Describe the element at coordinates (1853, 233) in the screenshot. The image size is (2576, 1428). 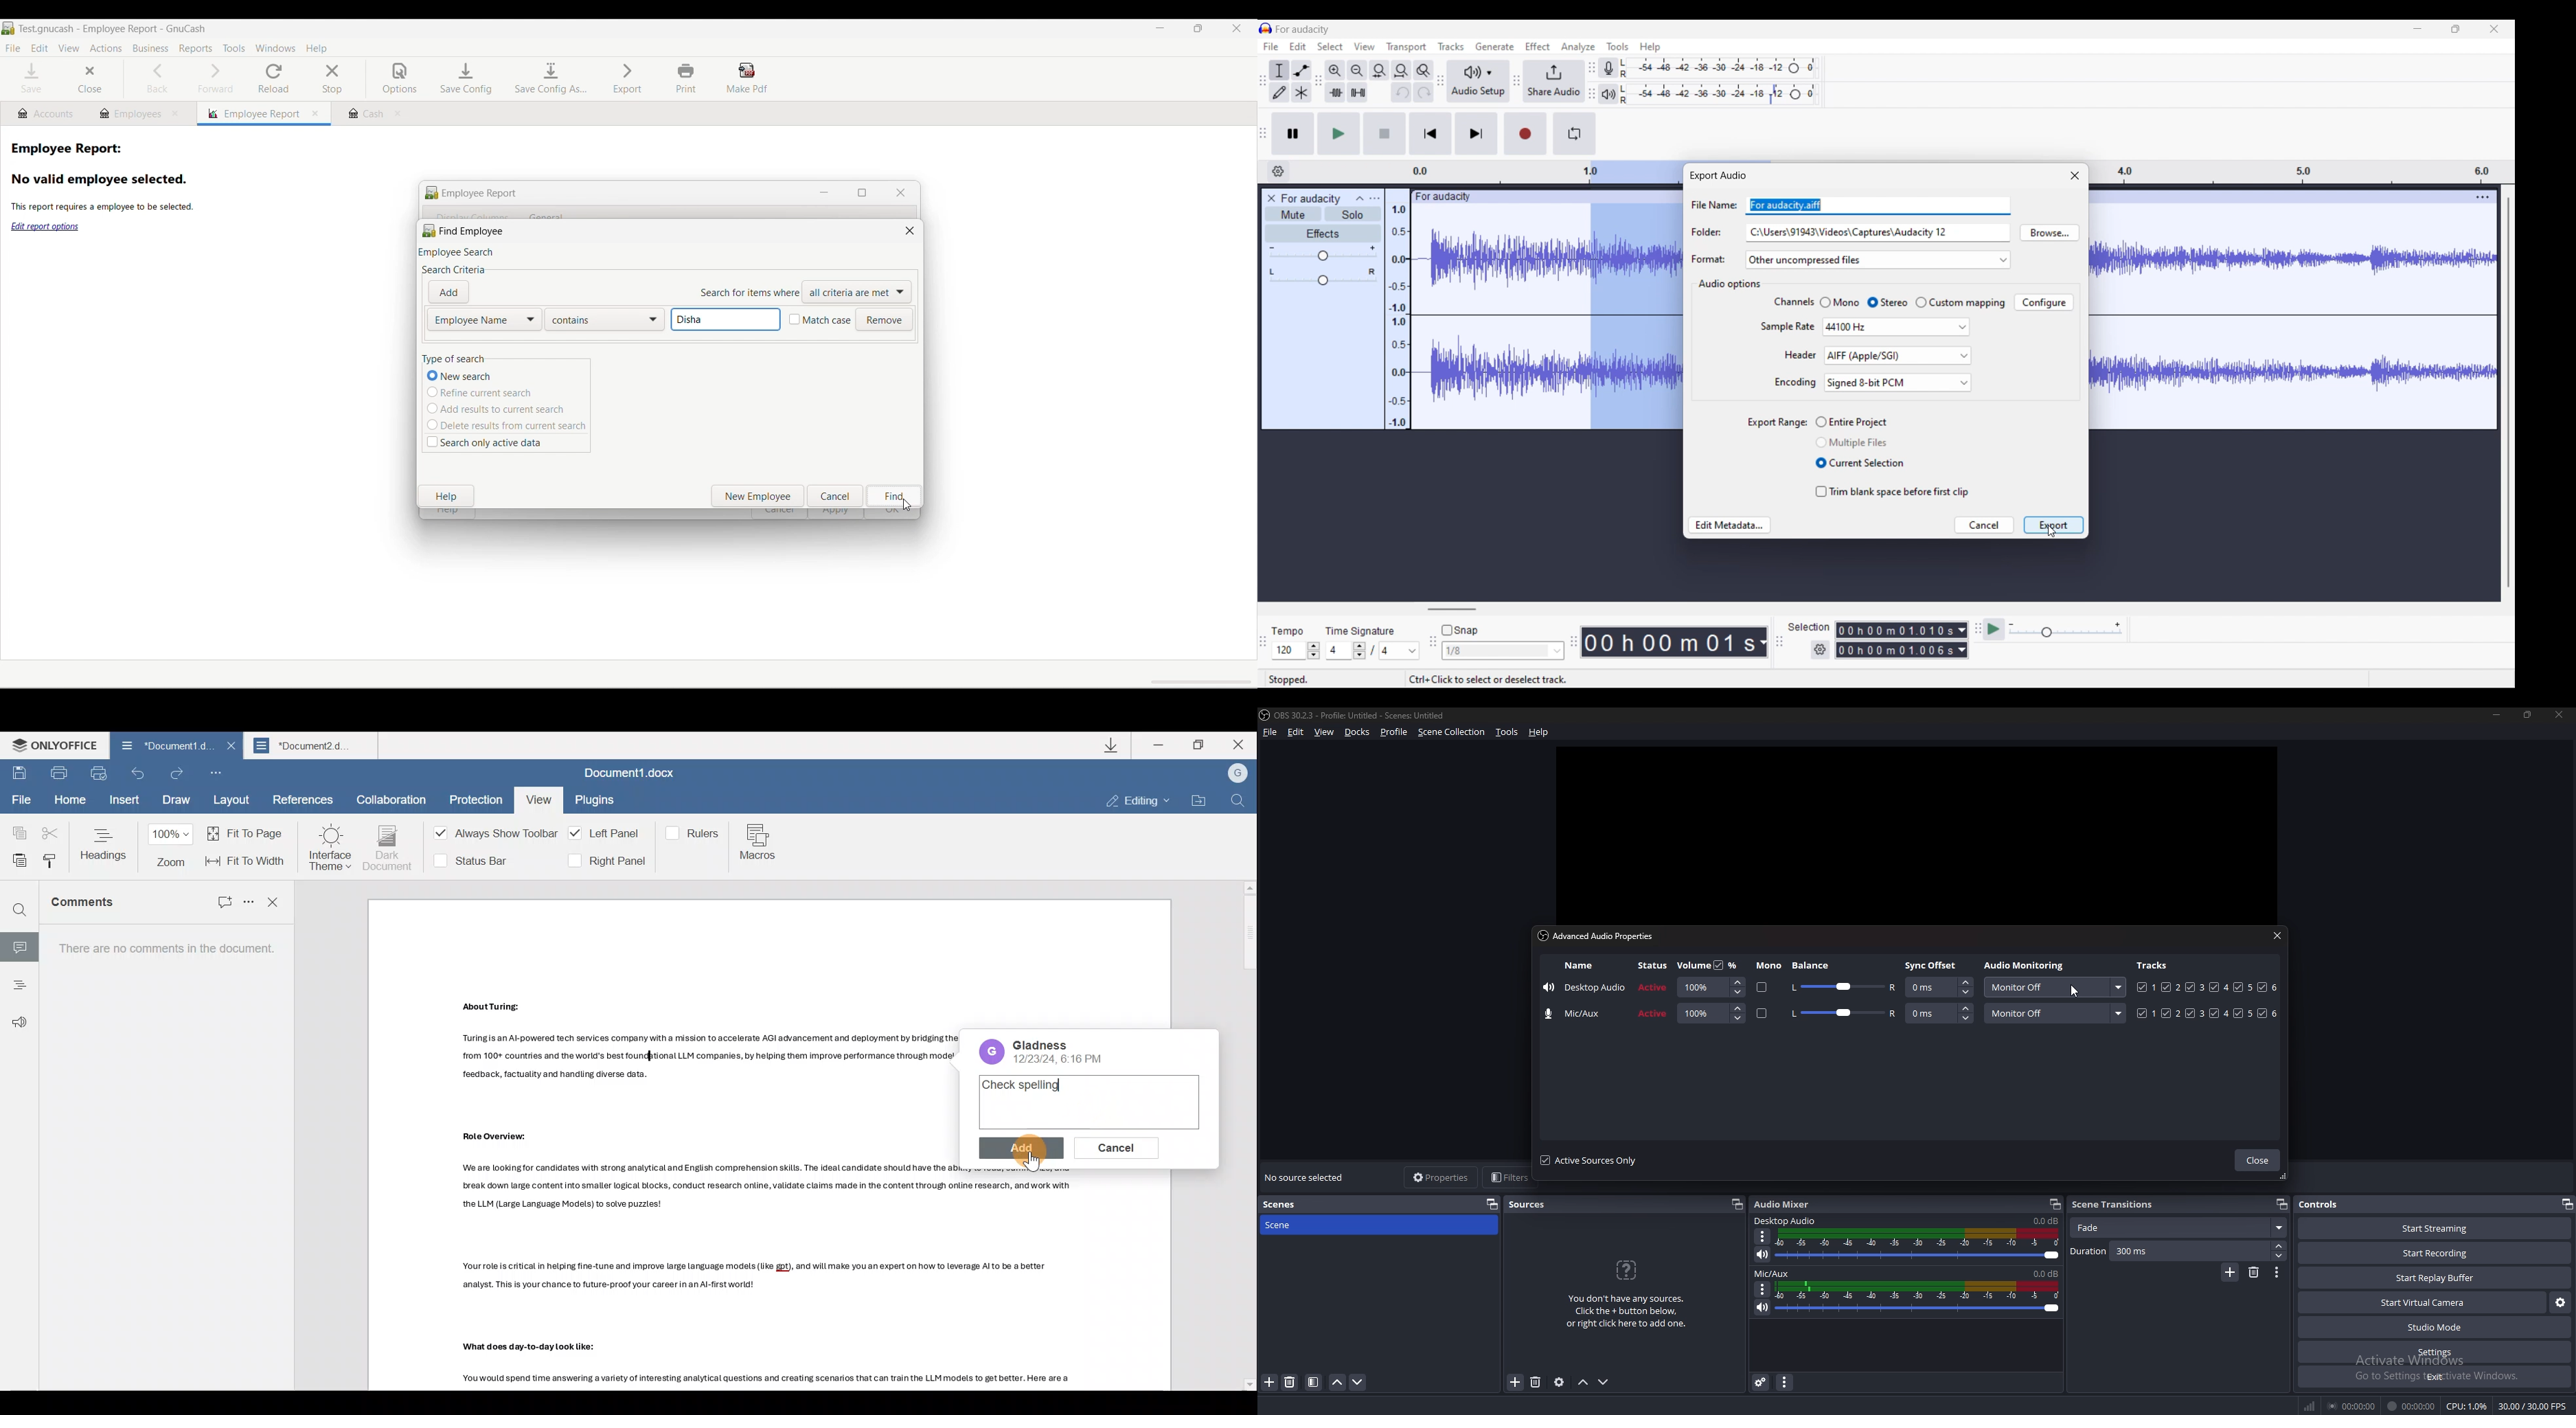
I see `C:\Users\91943\Videos\Captures\Audacity -13` at that location.